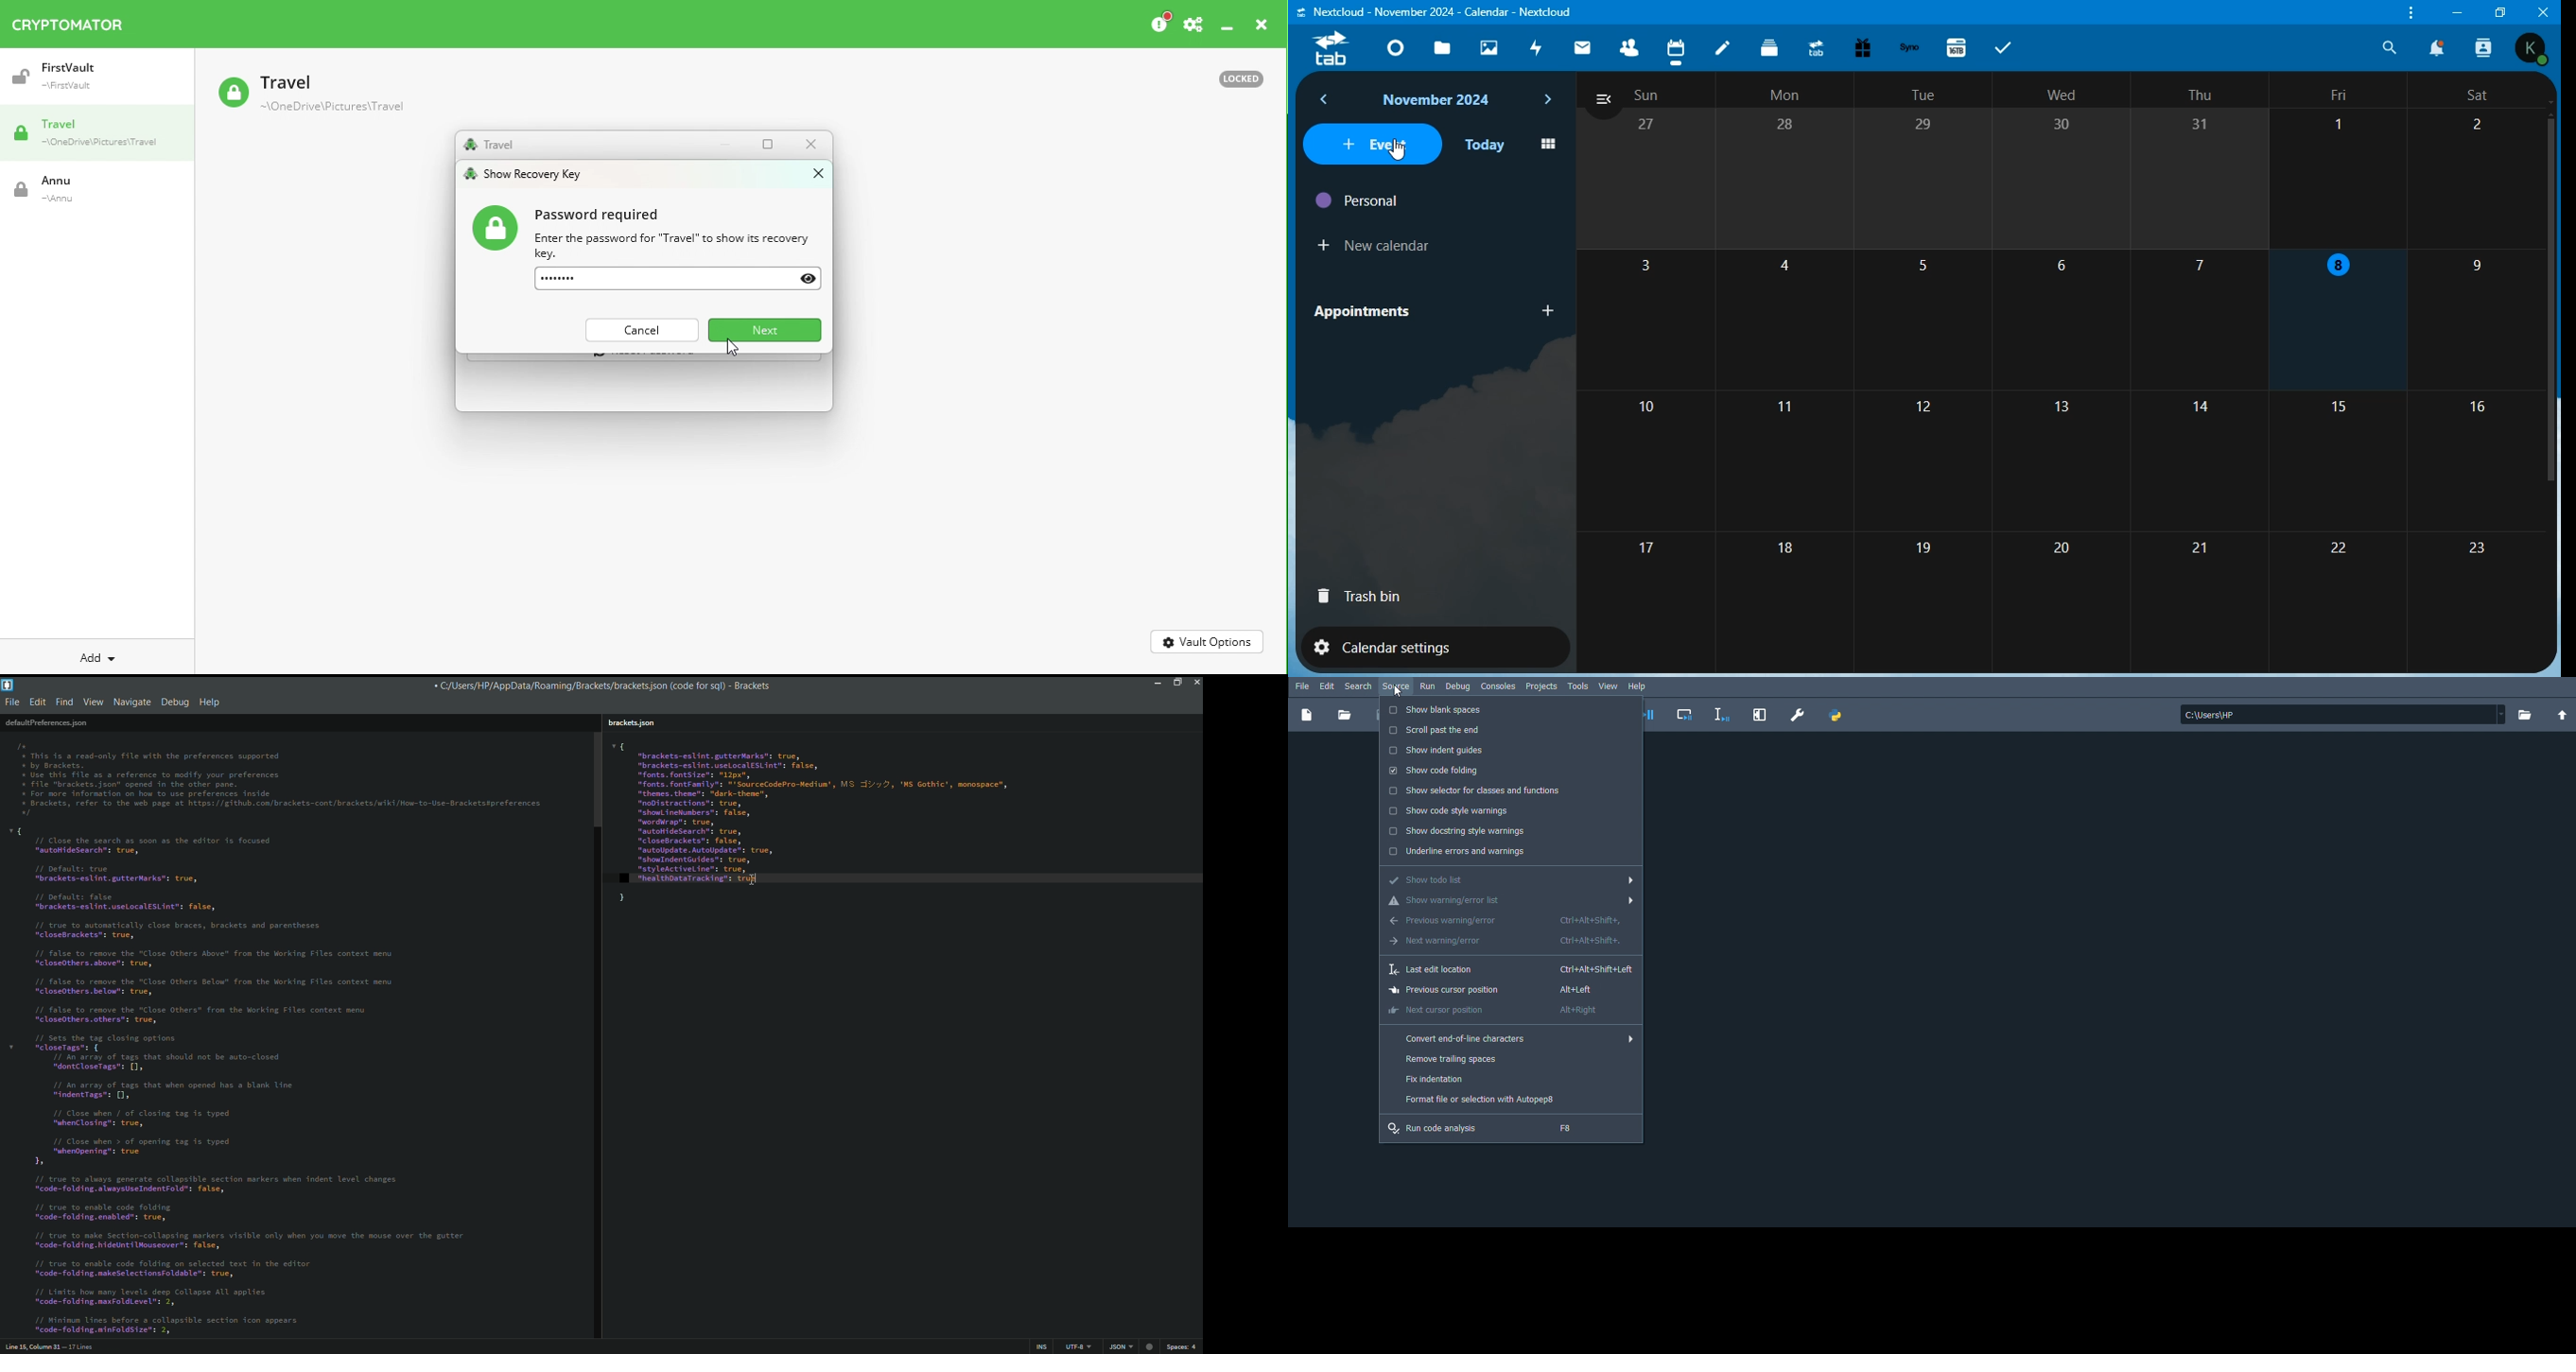 The height and width of the screenshot is (1372, 2576). I want to click on Convert end-of-line characters, so click(1514, 1041).